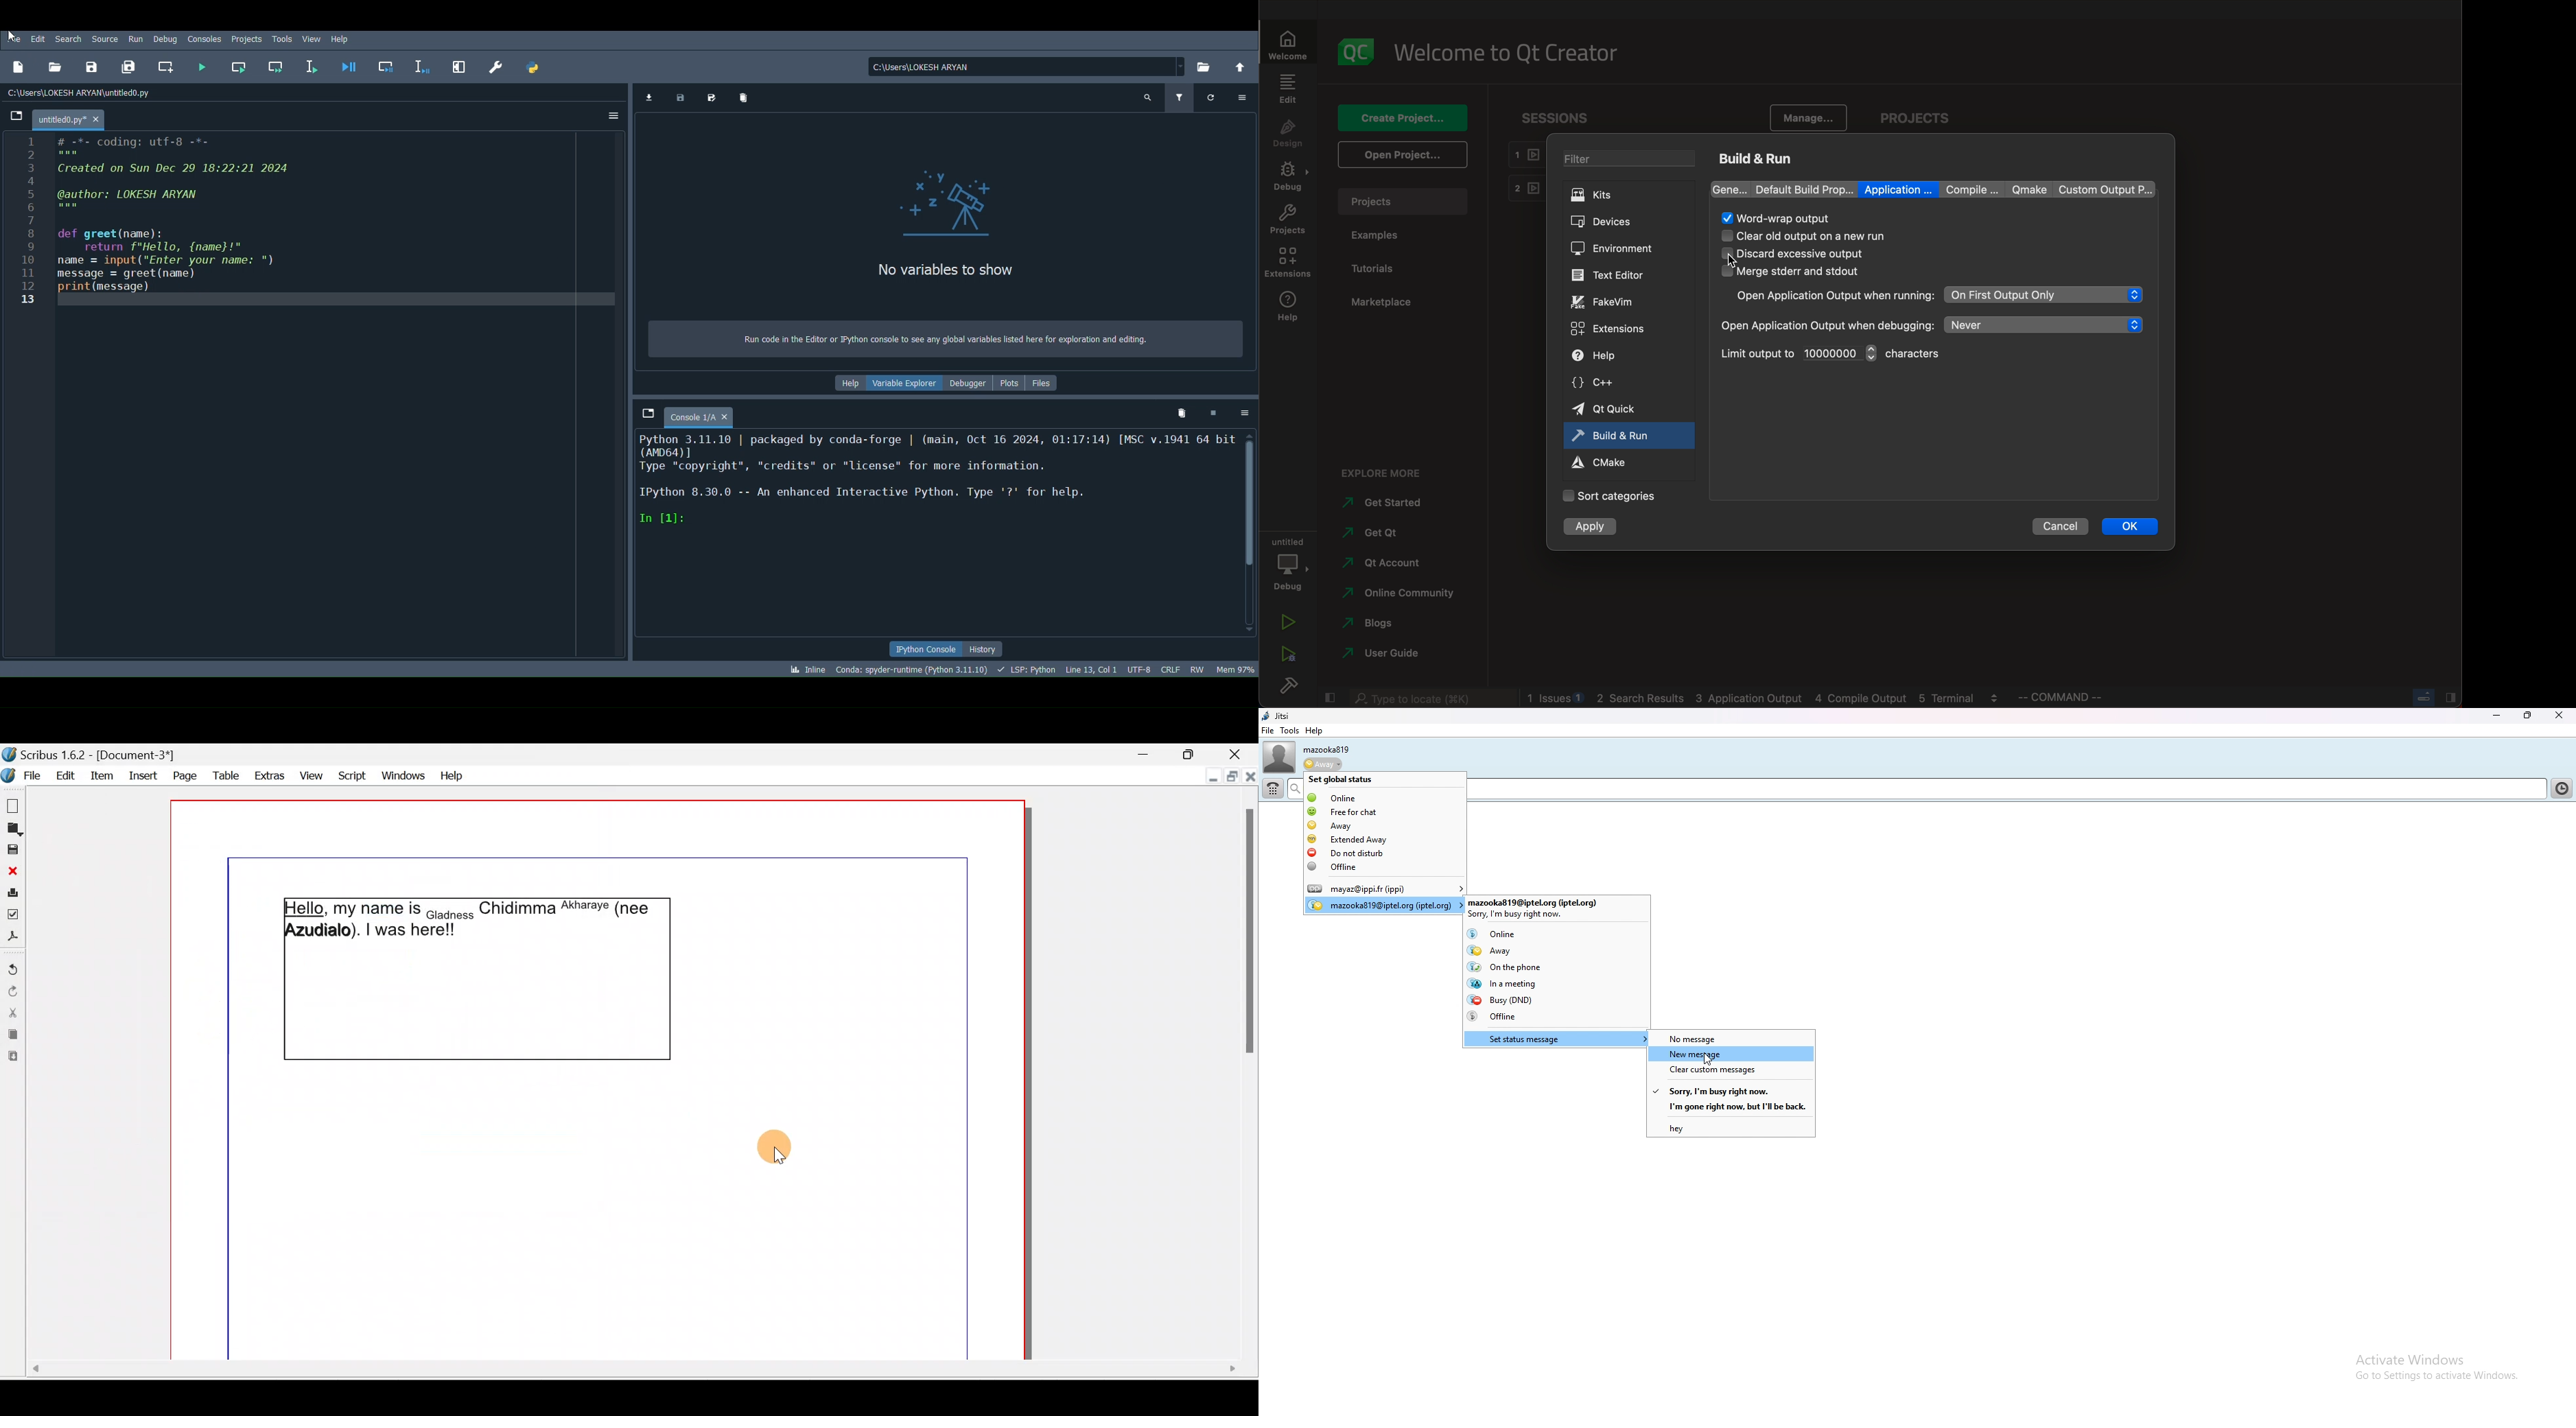 This screenshot has height=1428, width=2576. Describe the element at coordinates (103, 776) in the screenshot. I see `Item` at that location.